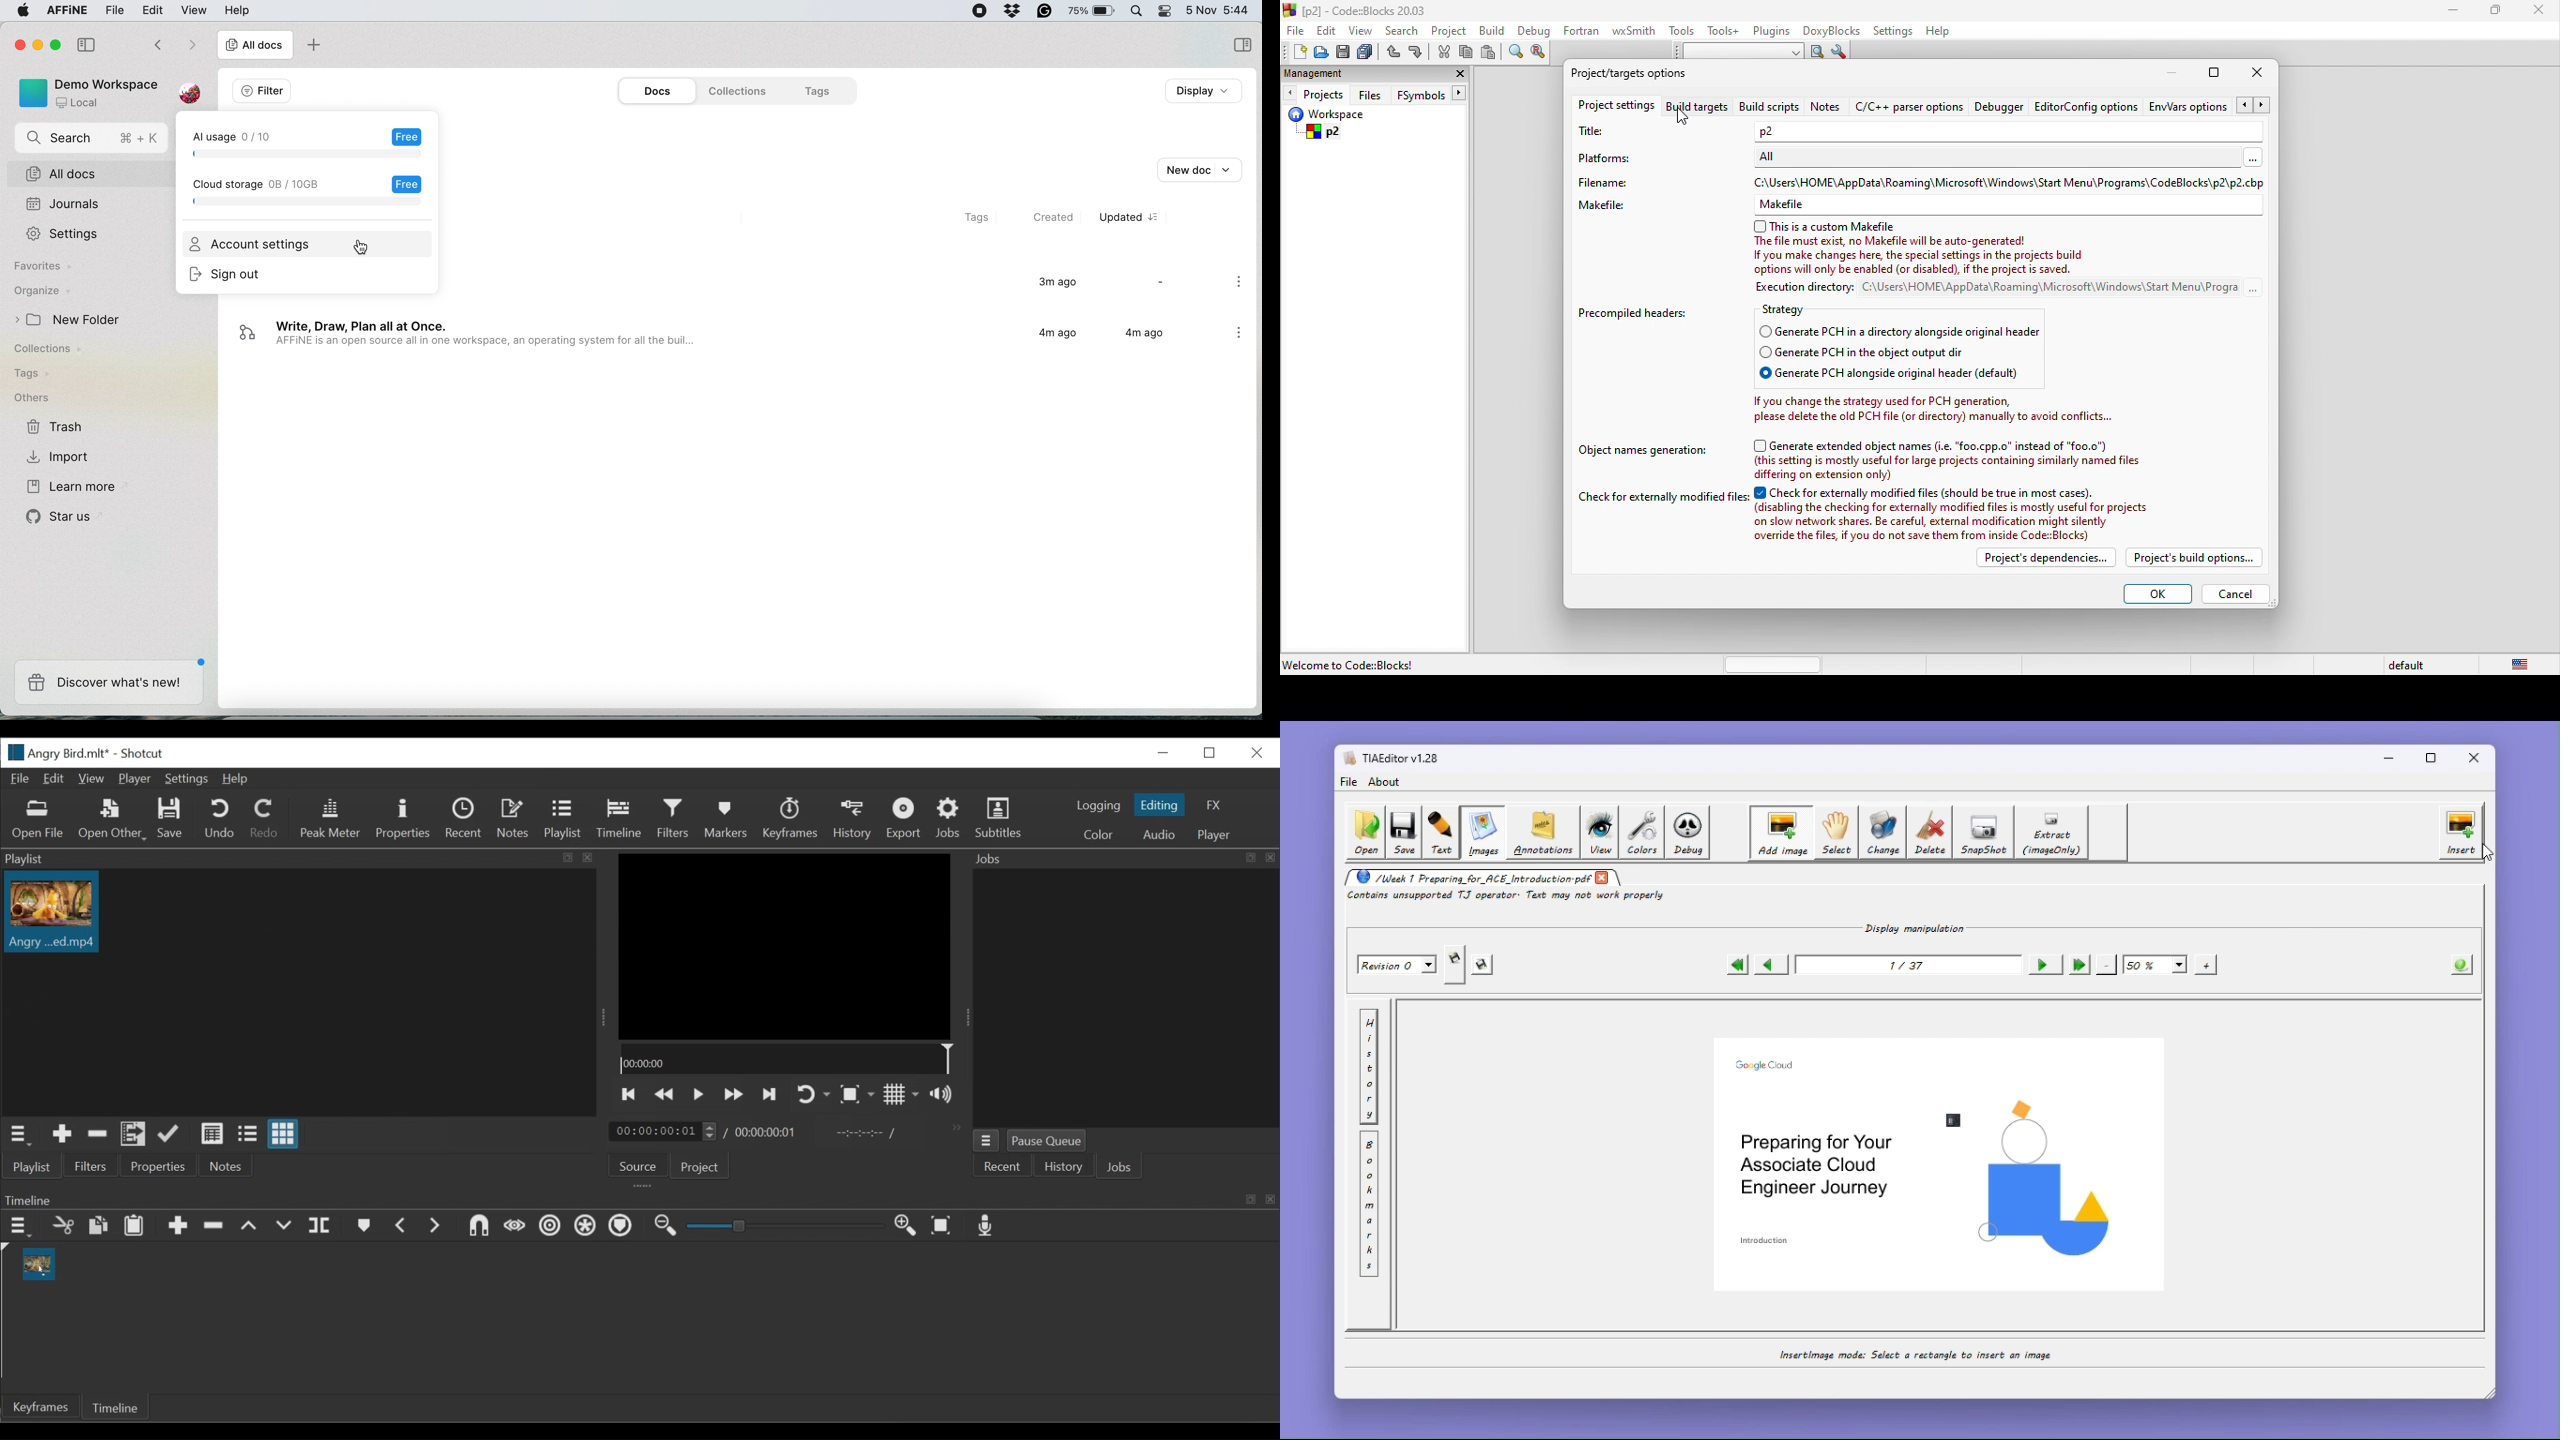 This screenshot has width=2576, height=1456. What do you see at coordinates (1932, 446) in the screenshot?
I see `Generate extended object names (i.e. “foo.cpp.o” instead of “foo.0")` at bounding box center [1932, 446].